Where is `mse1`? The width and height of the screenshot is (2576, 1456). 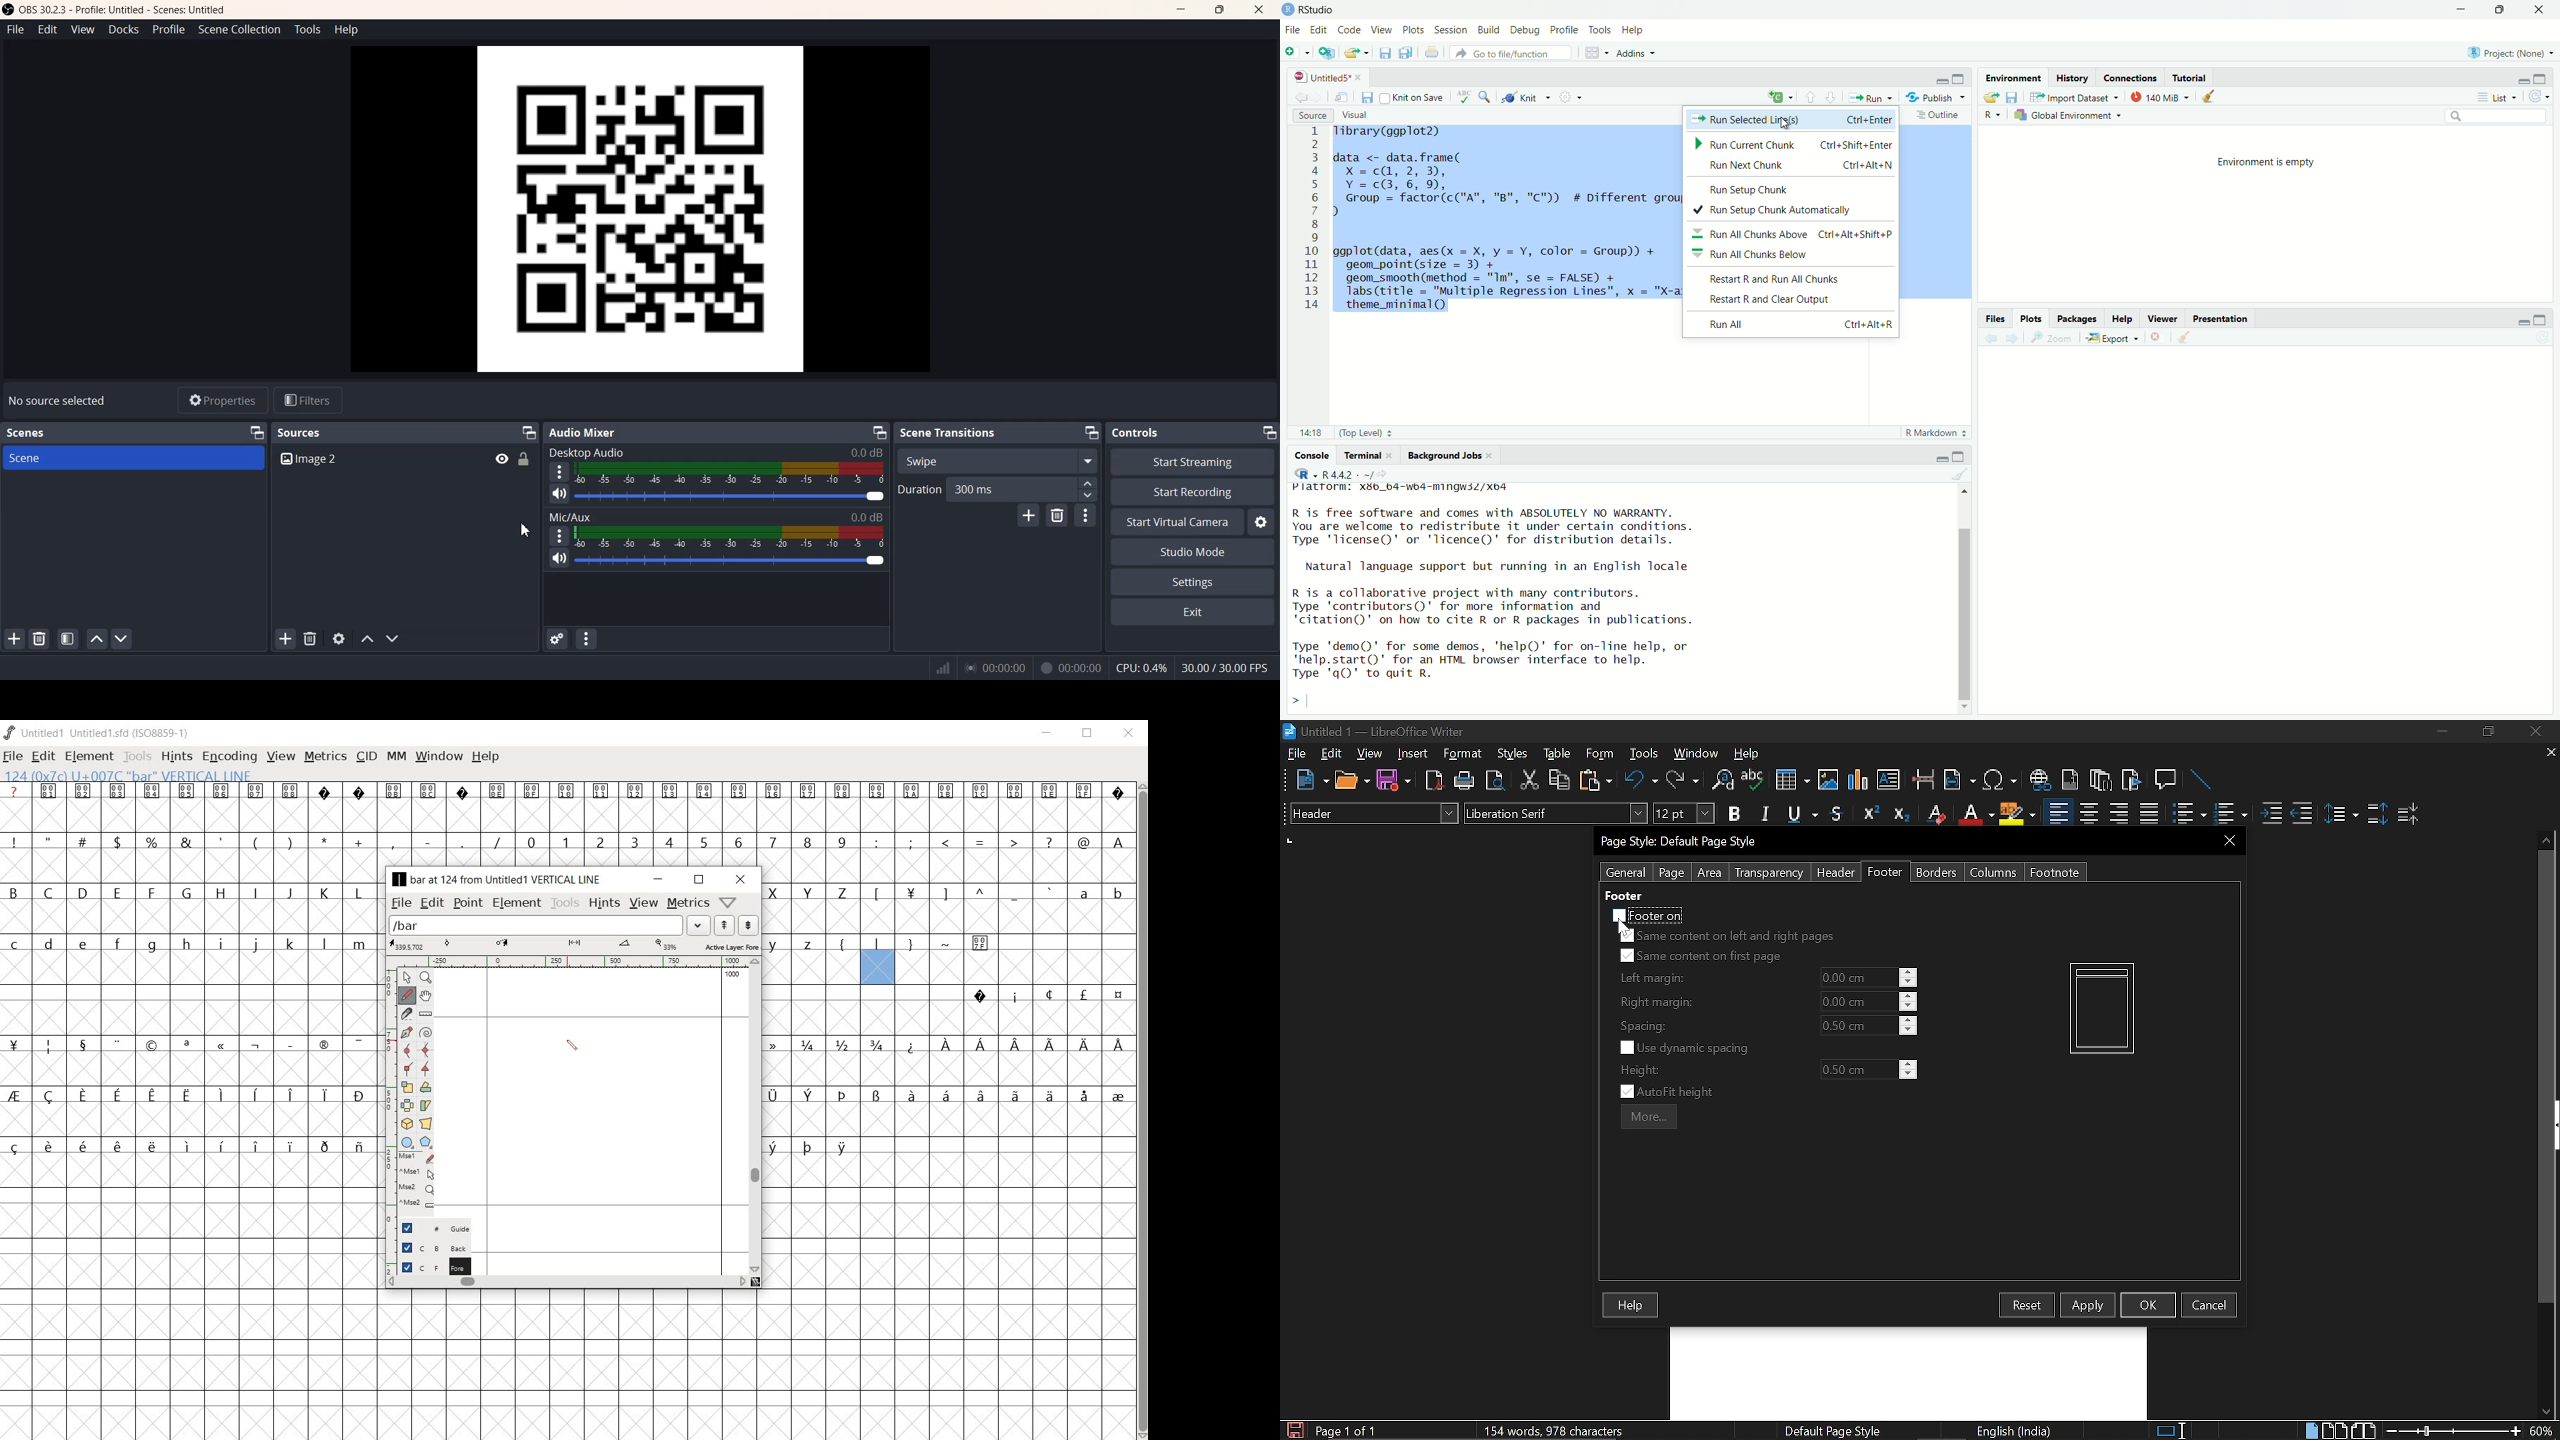 mse1 is located at coordinates (414, 1173).